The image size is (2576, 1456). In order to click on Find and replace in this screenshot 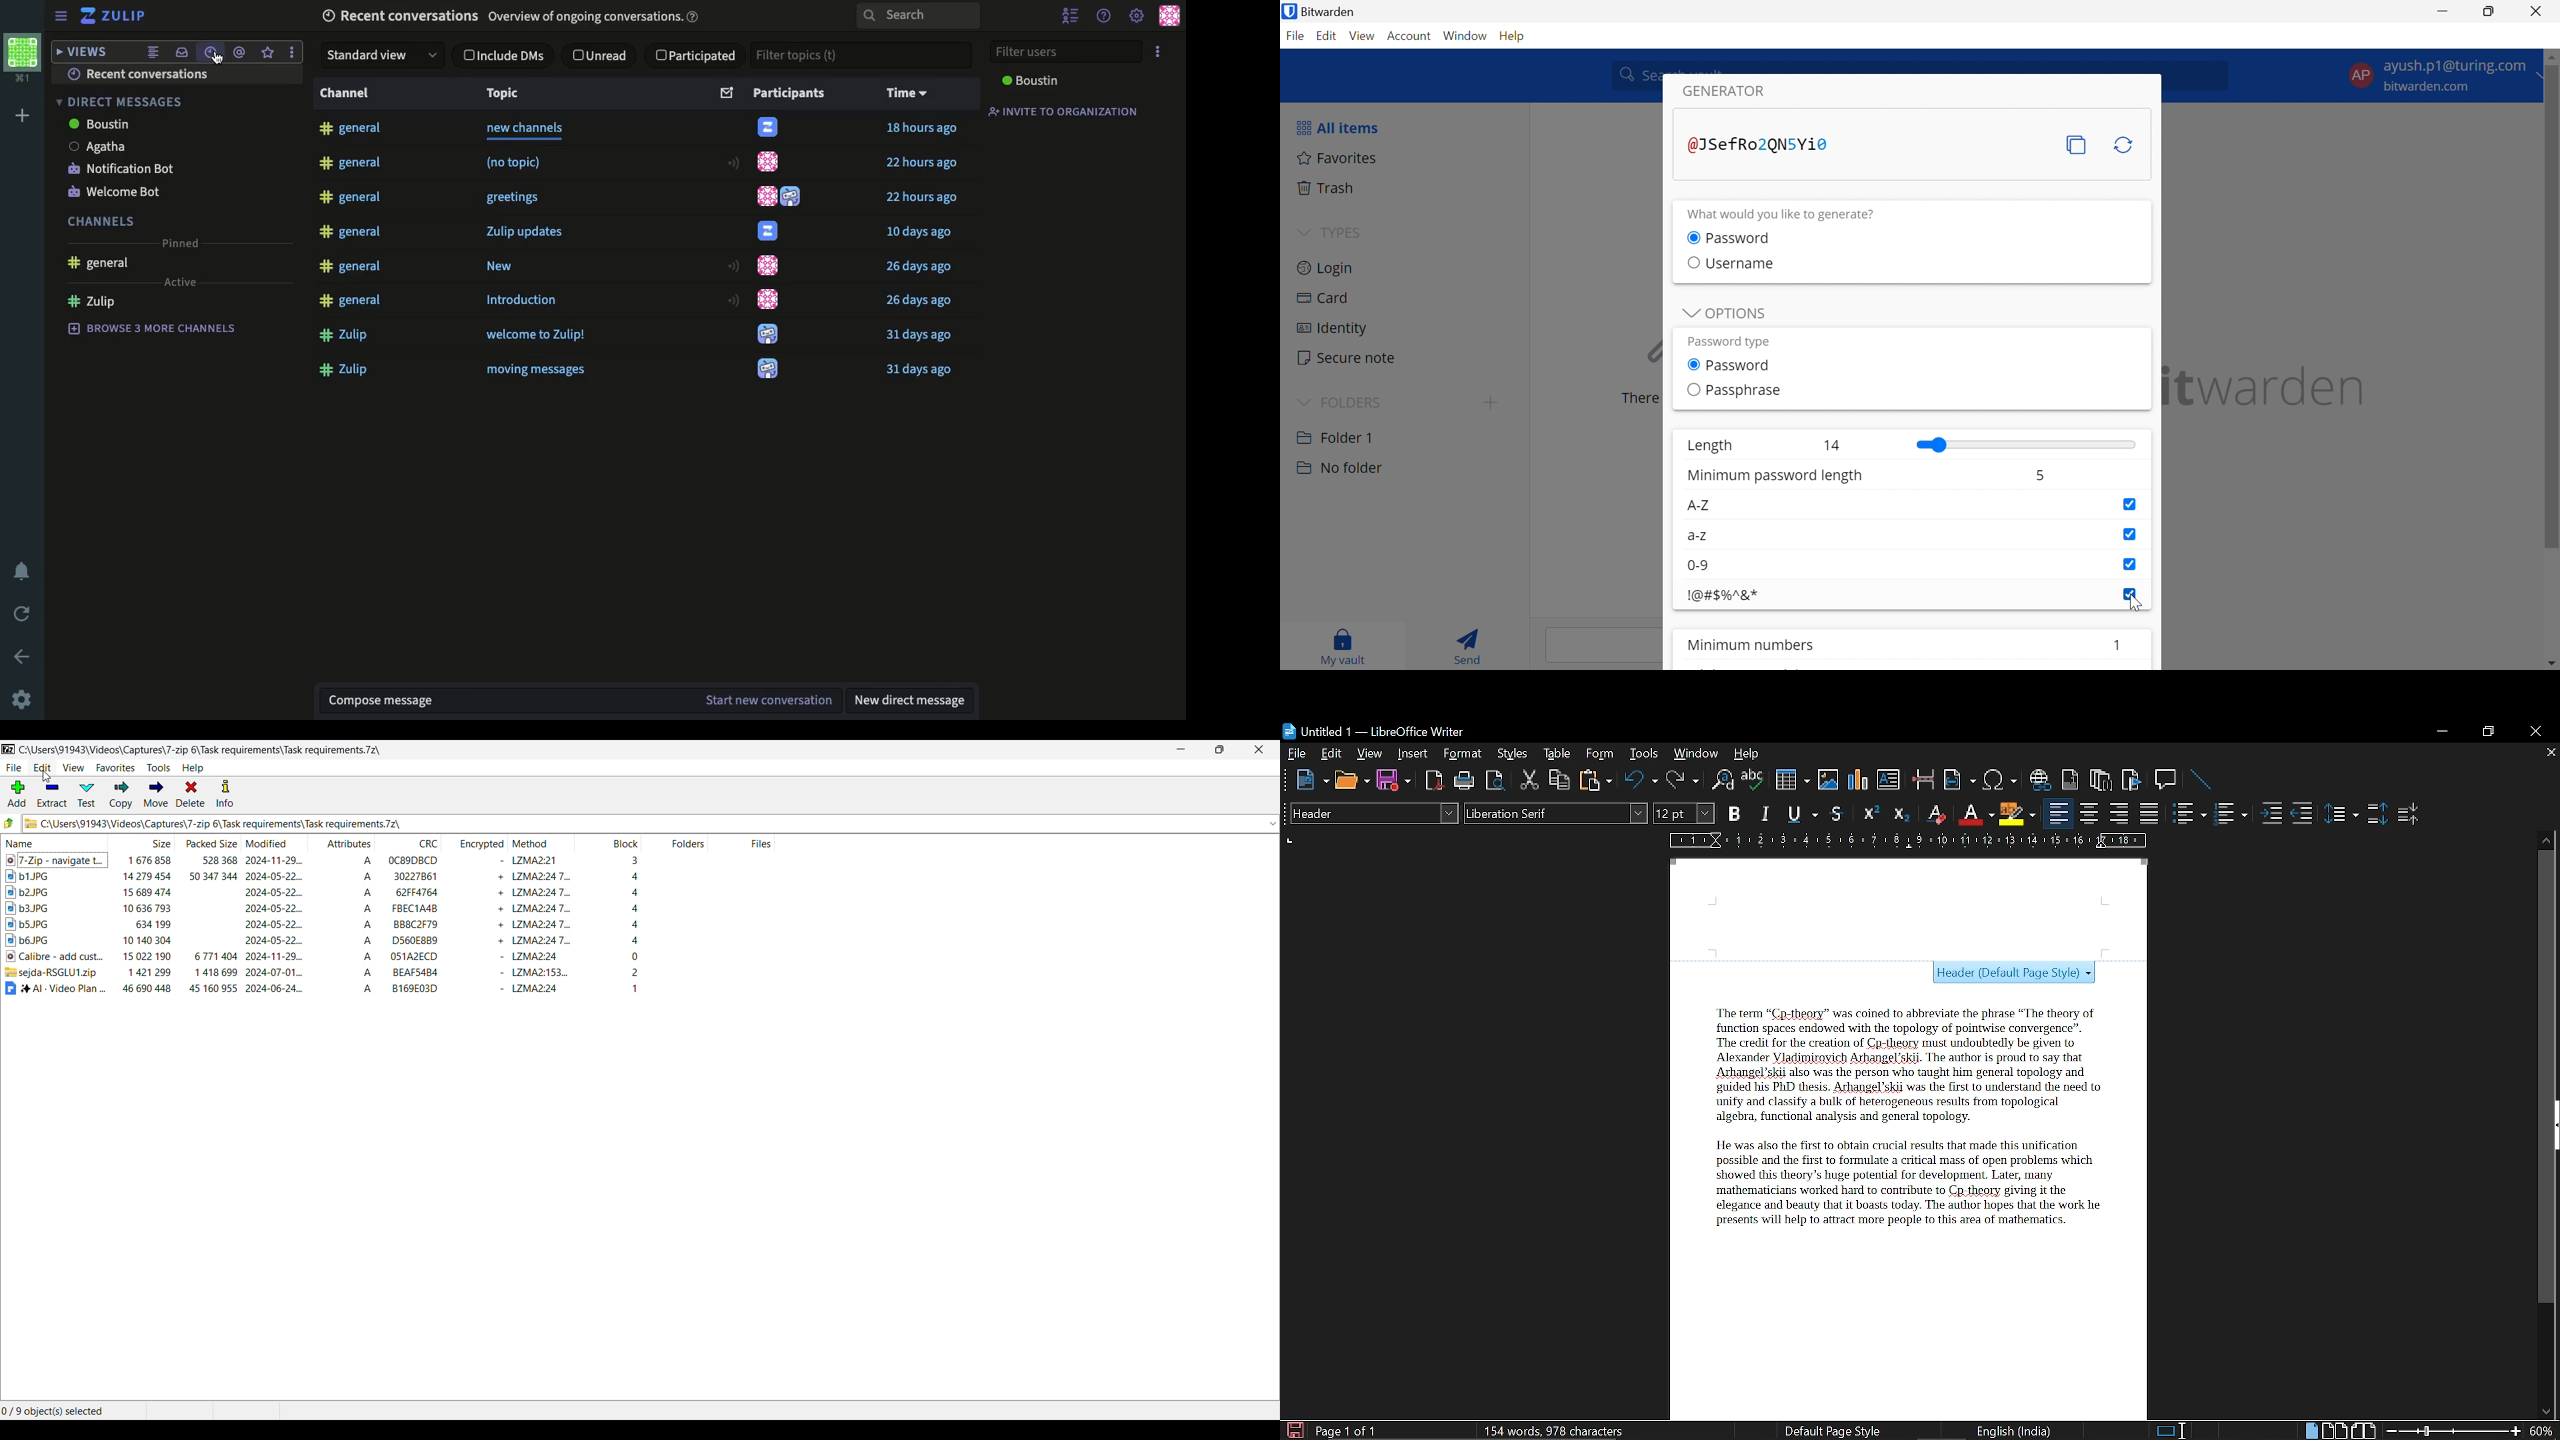, I will do `click(1721, 781)`.